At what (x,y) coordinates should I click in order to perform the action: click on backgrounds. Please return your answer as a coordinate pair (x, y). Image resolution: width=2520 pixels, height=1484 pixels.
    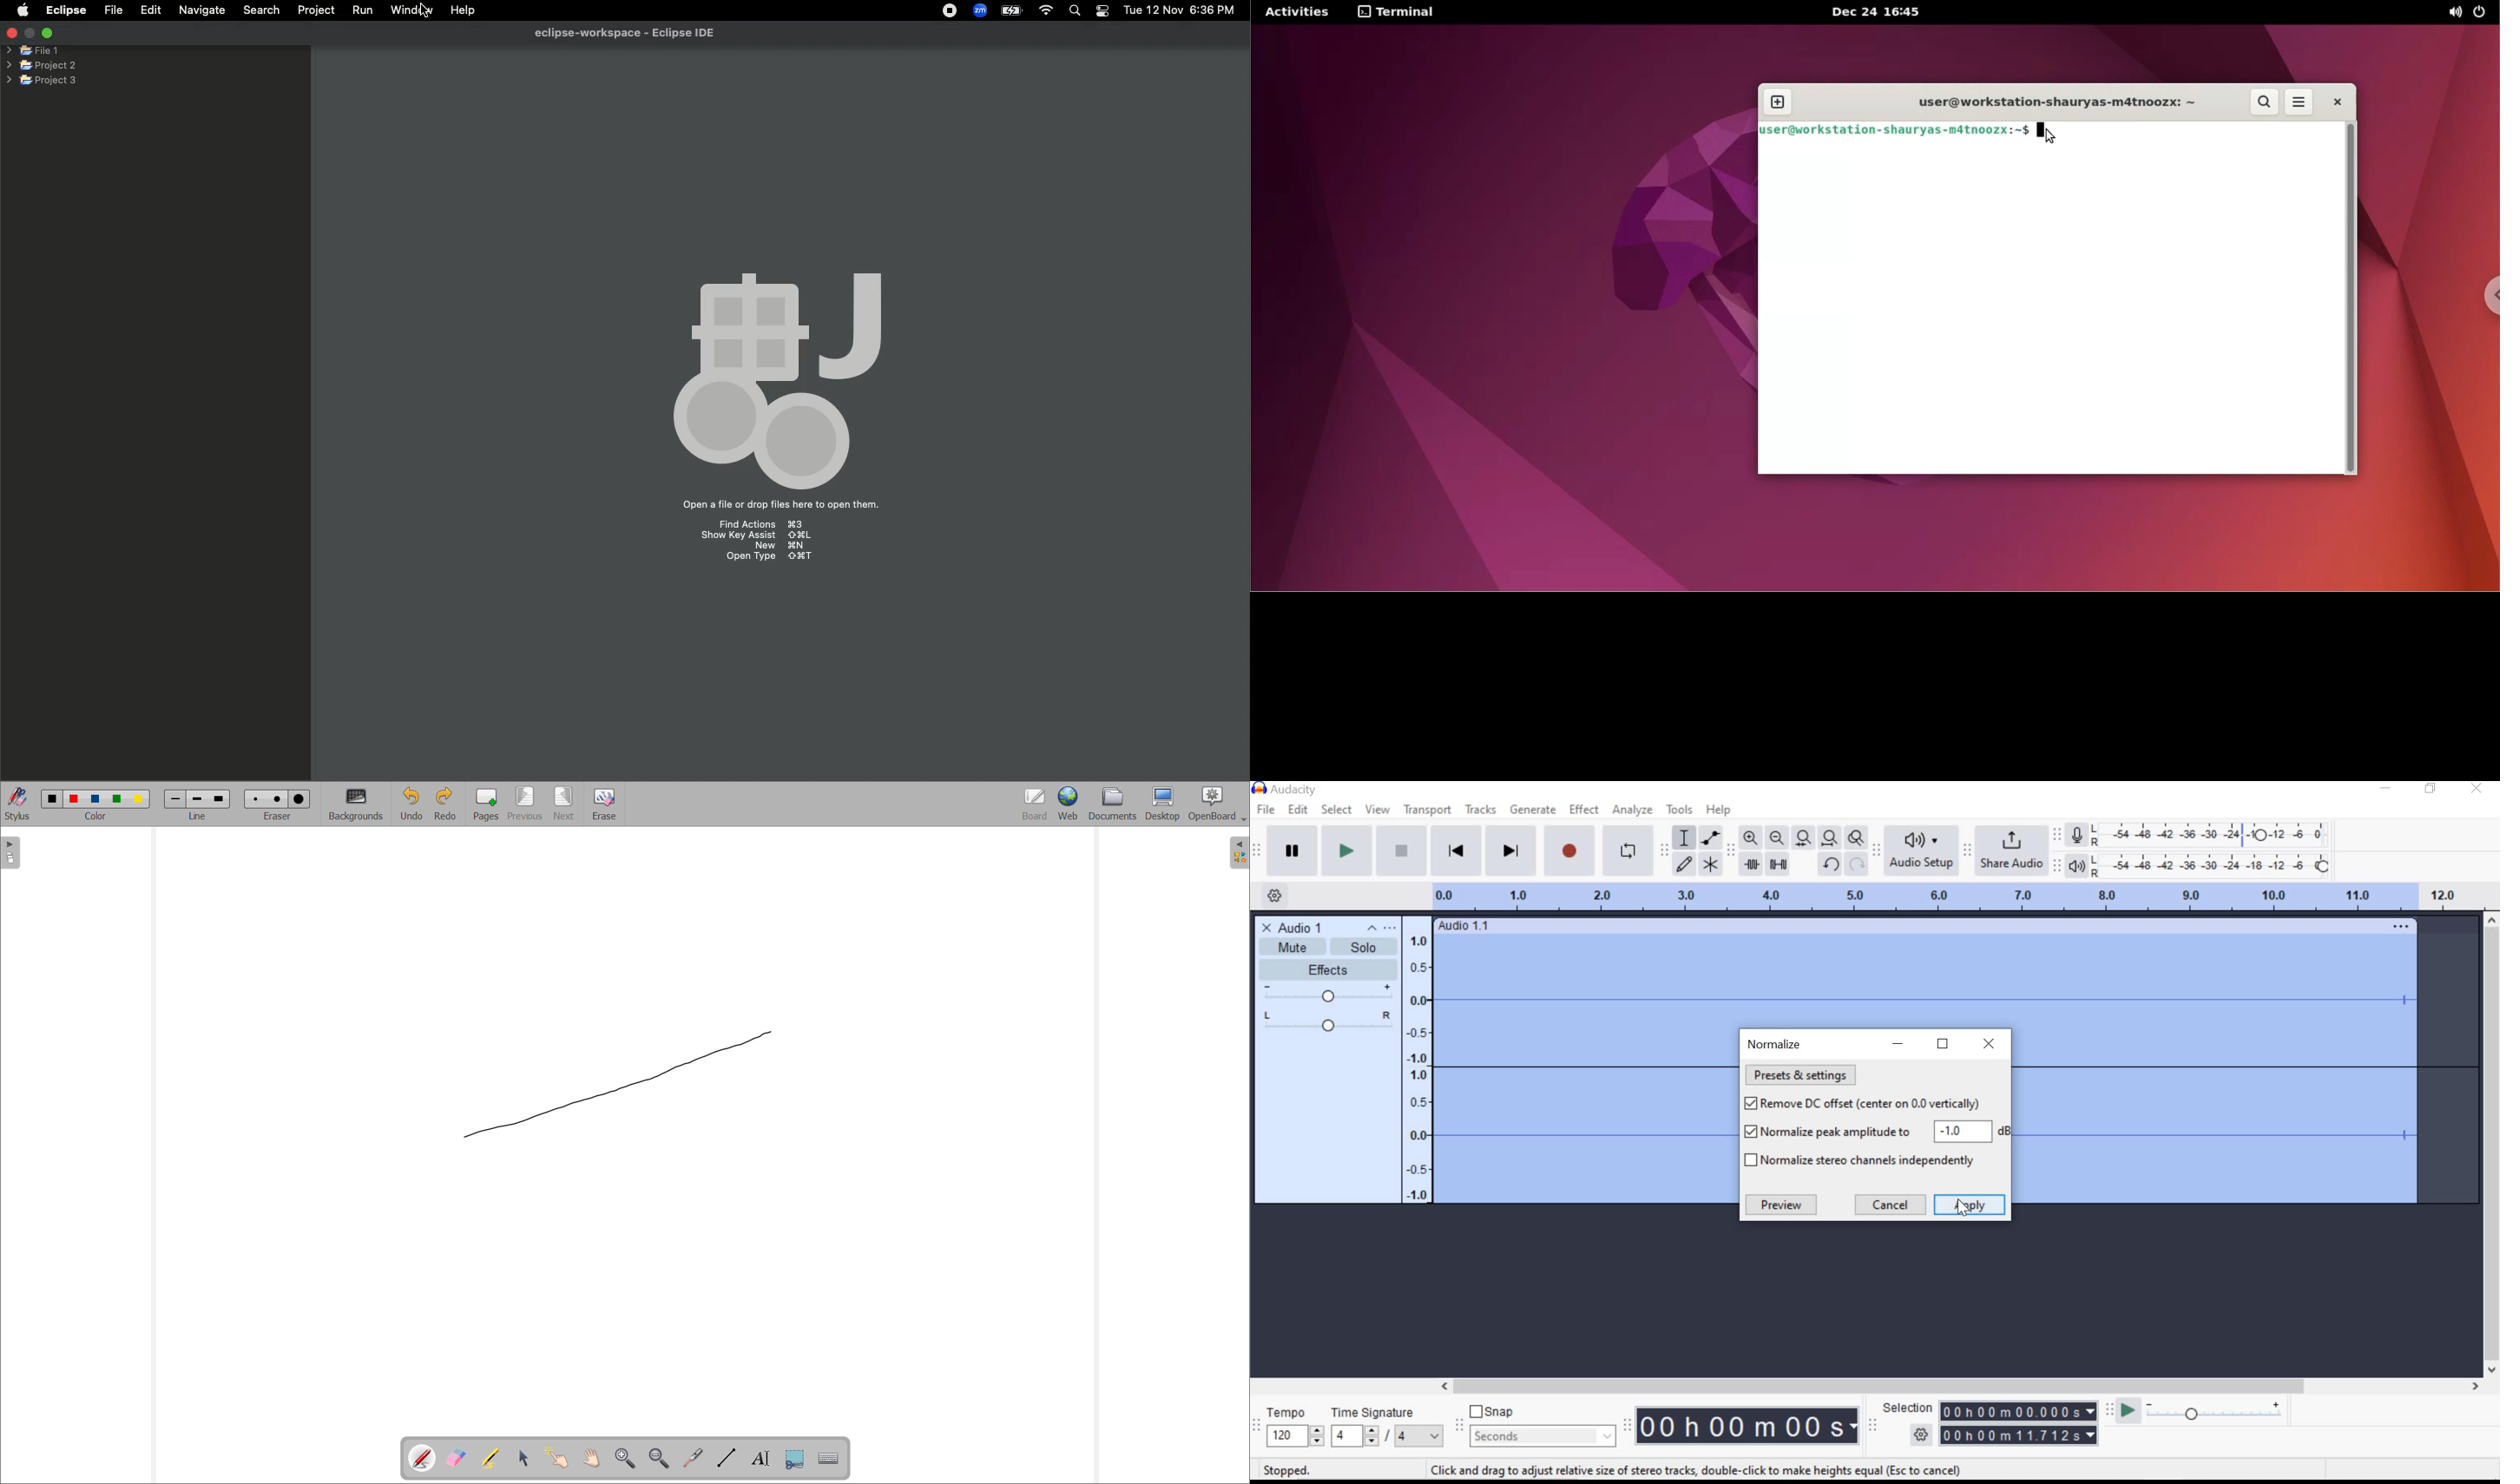
    Looking at the image, I should click on (356, 803).